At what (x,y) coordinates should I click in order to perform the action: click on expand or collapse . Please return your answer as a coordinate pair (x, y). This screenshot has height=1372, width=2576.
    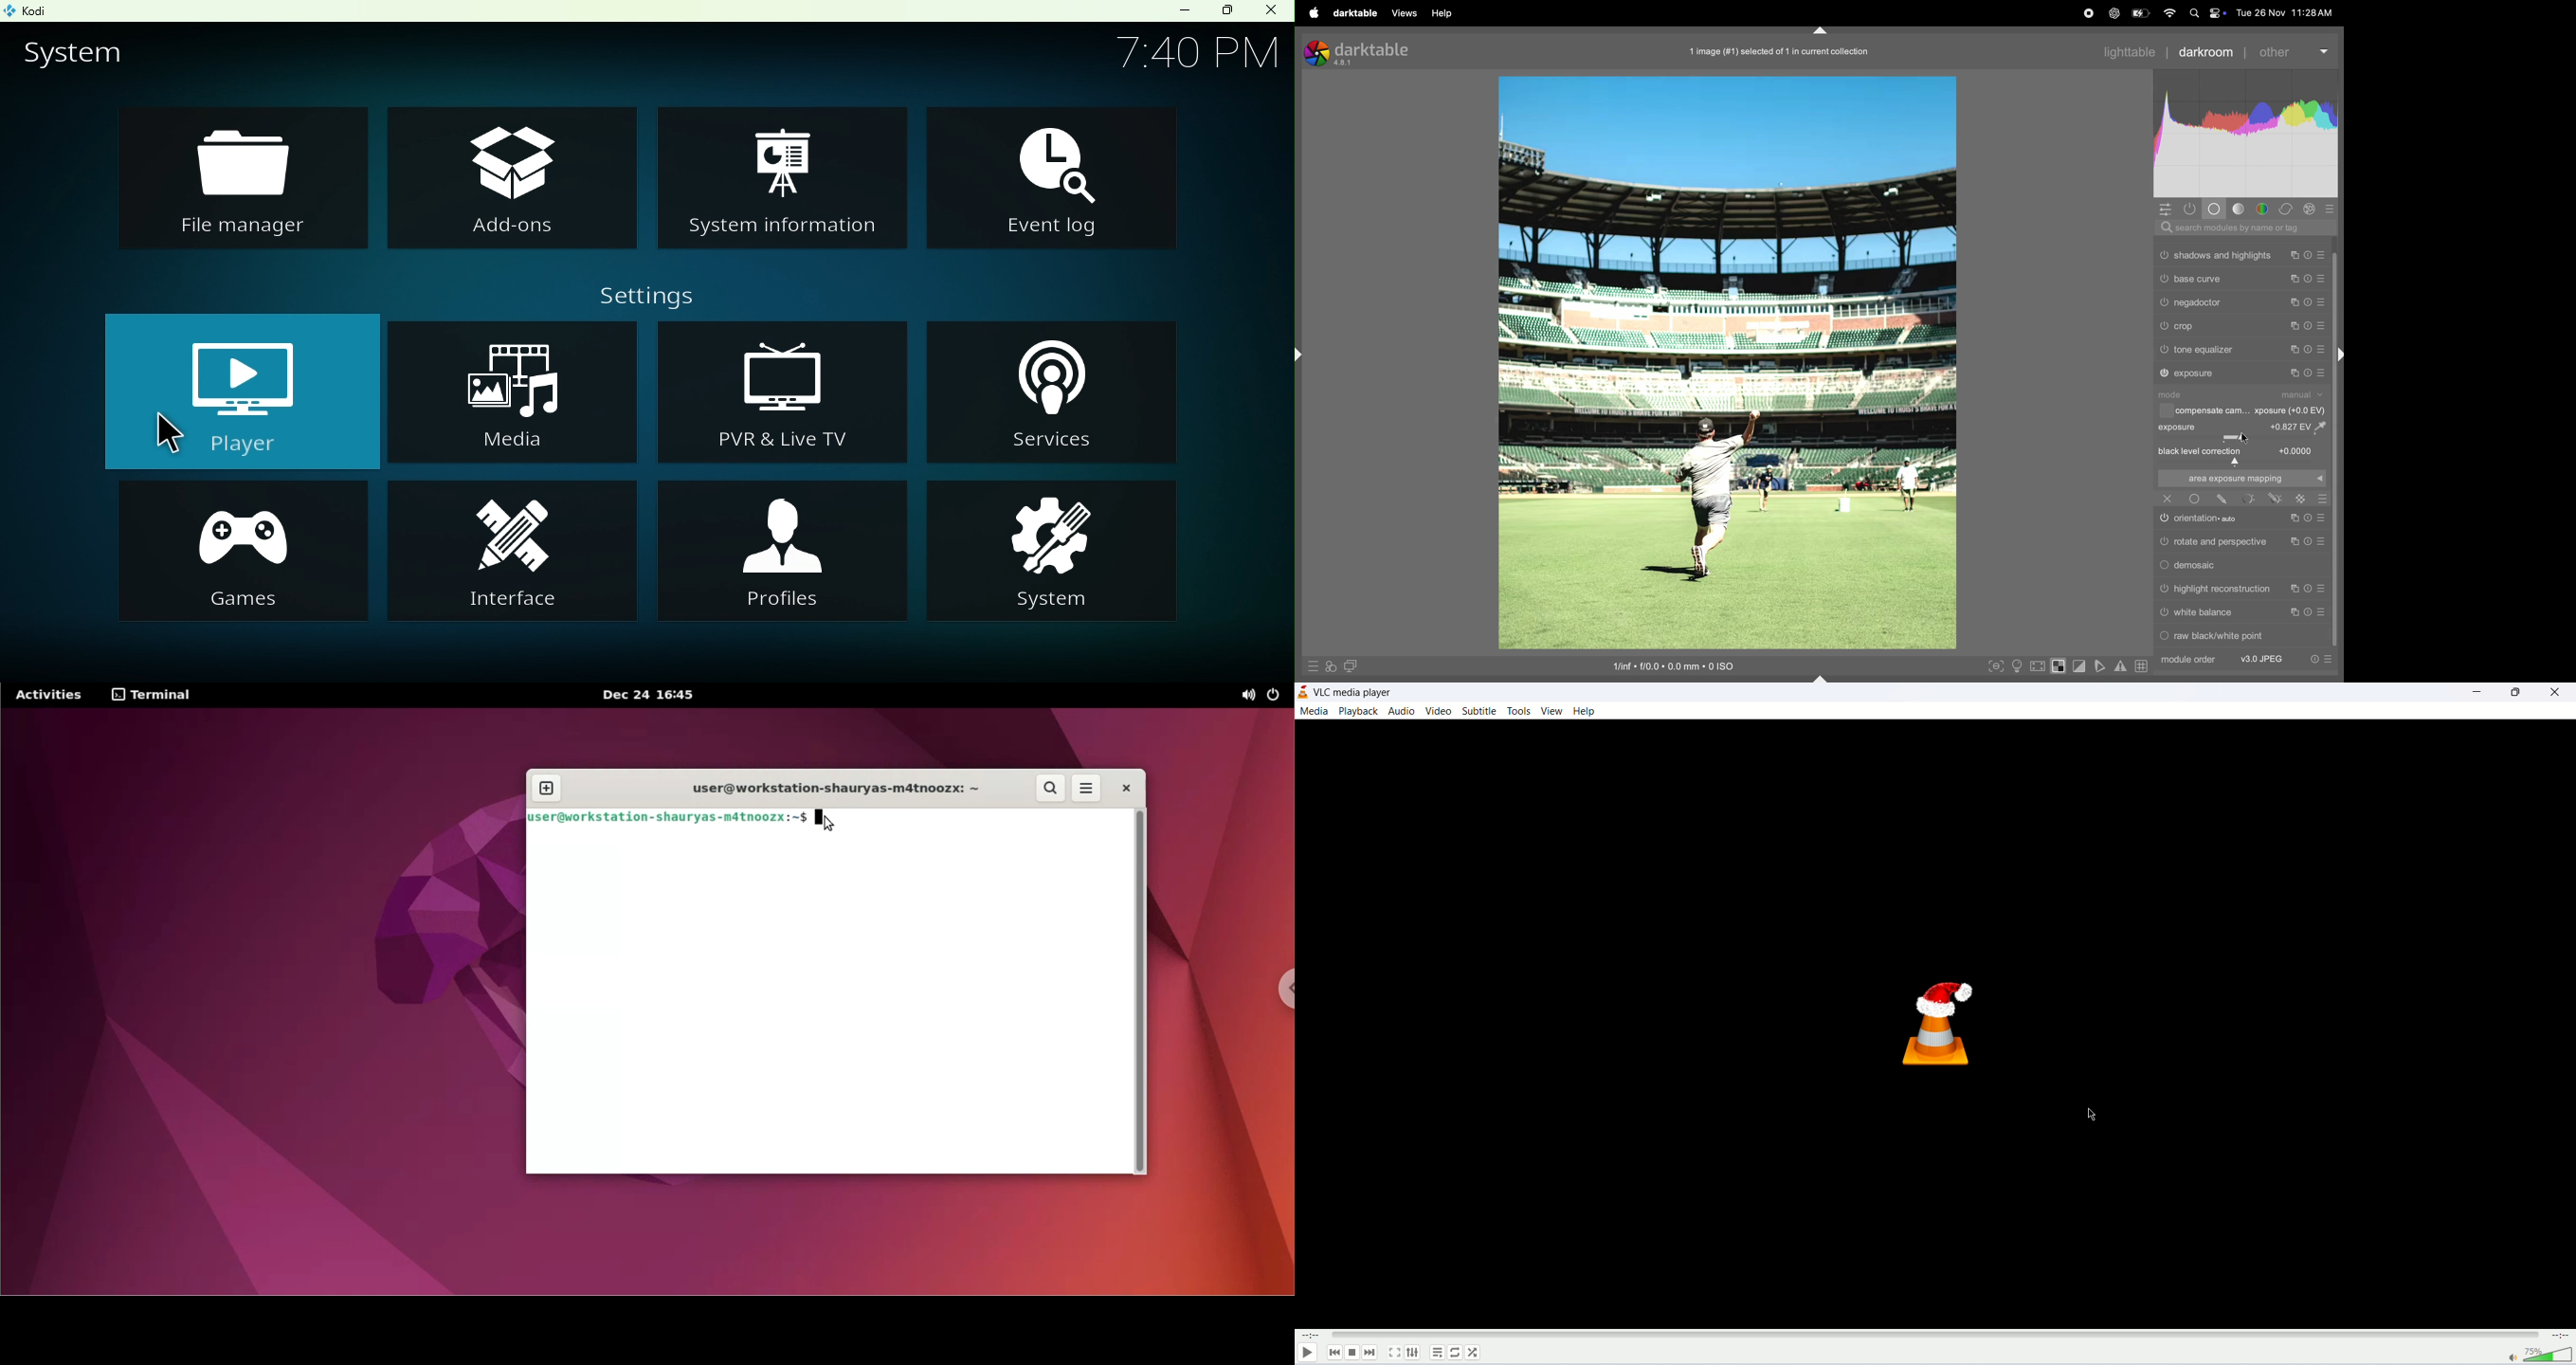
    Looking at the image, I should click on (1301, 356).